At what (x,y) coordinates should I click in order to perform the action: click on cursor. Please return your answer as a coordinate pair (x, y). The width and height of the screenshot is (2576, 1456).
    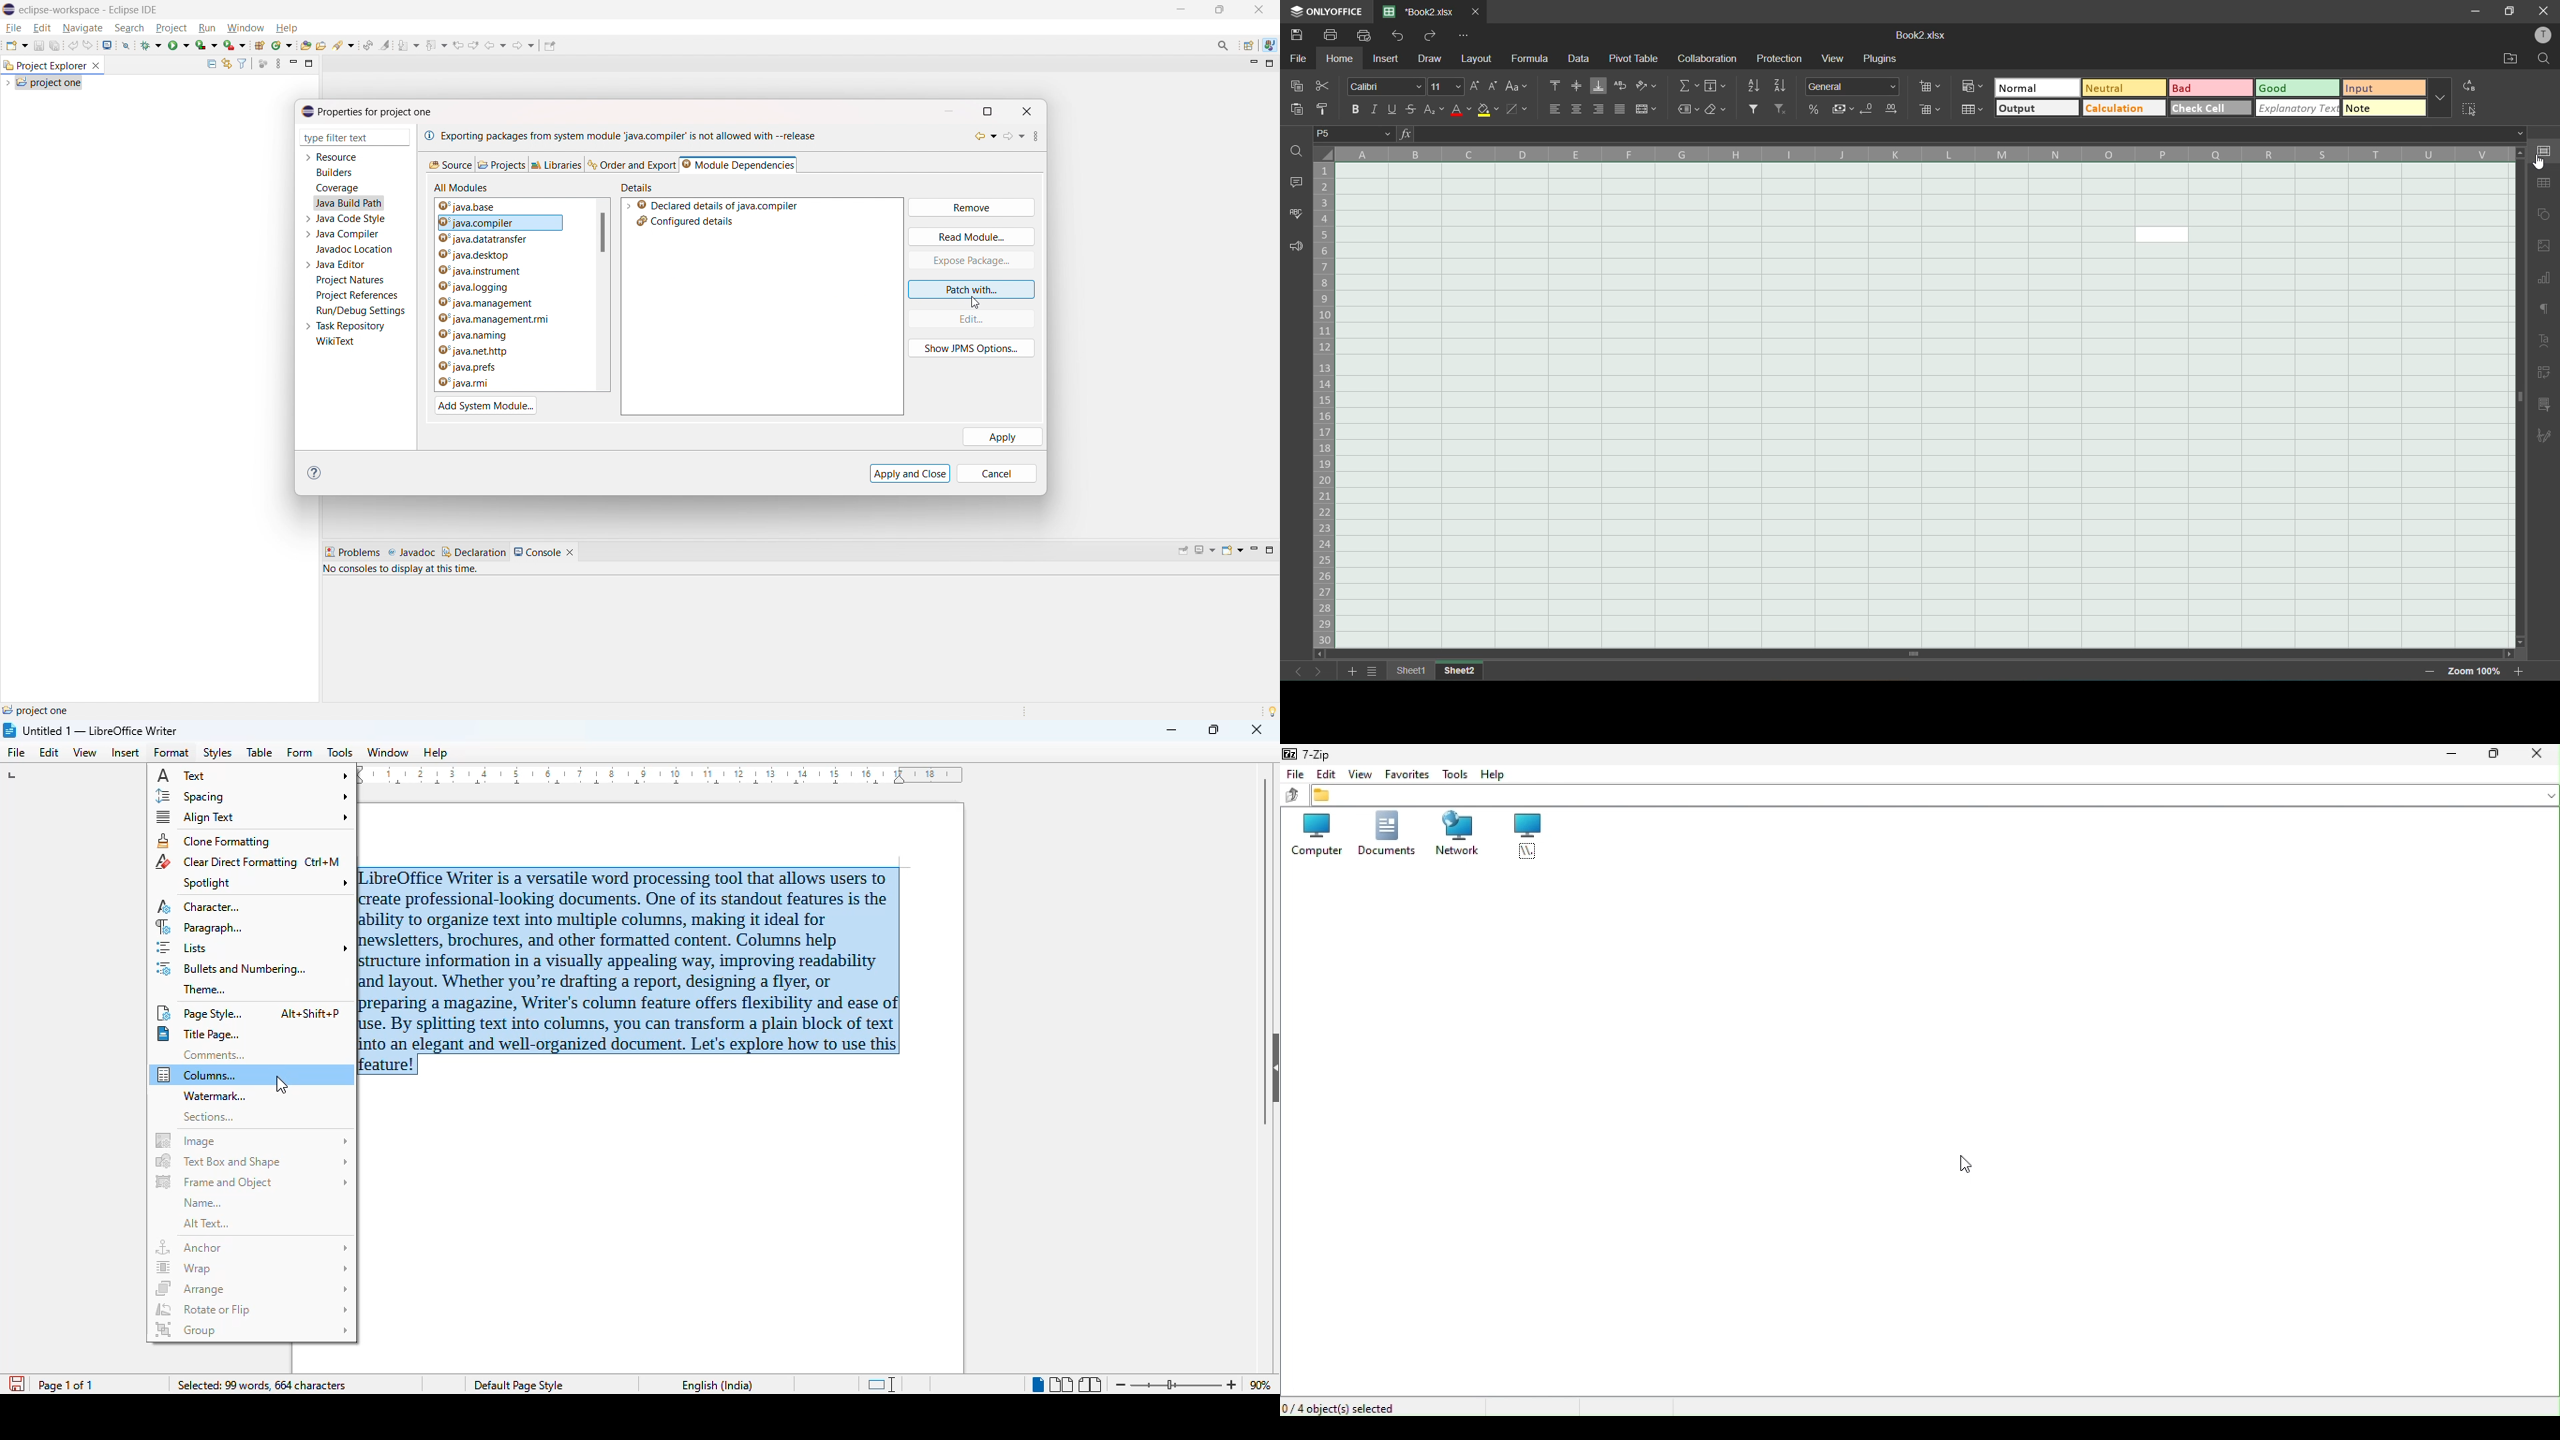
    Looking at the image, I should click on (281, 1085).